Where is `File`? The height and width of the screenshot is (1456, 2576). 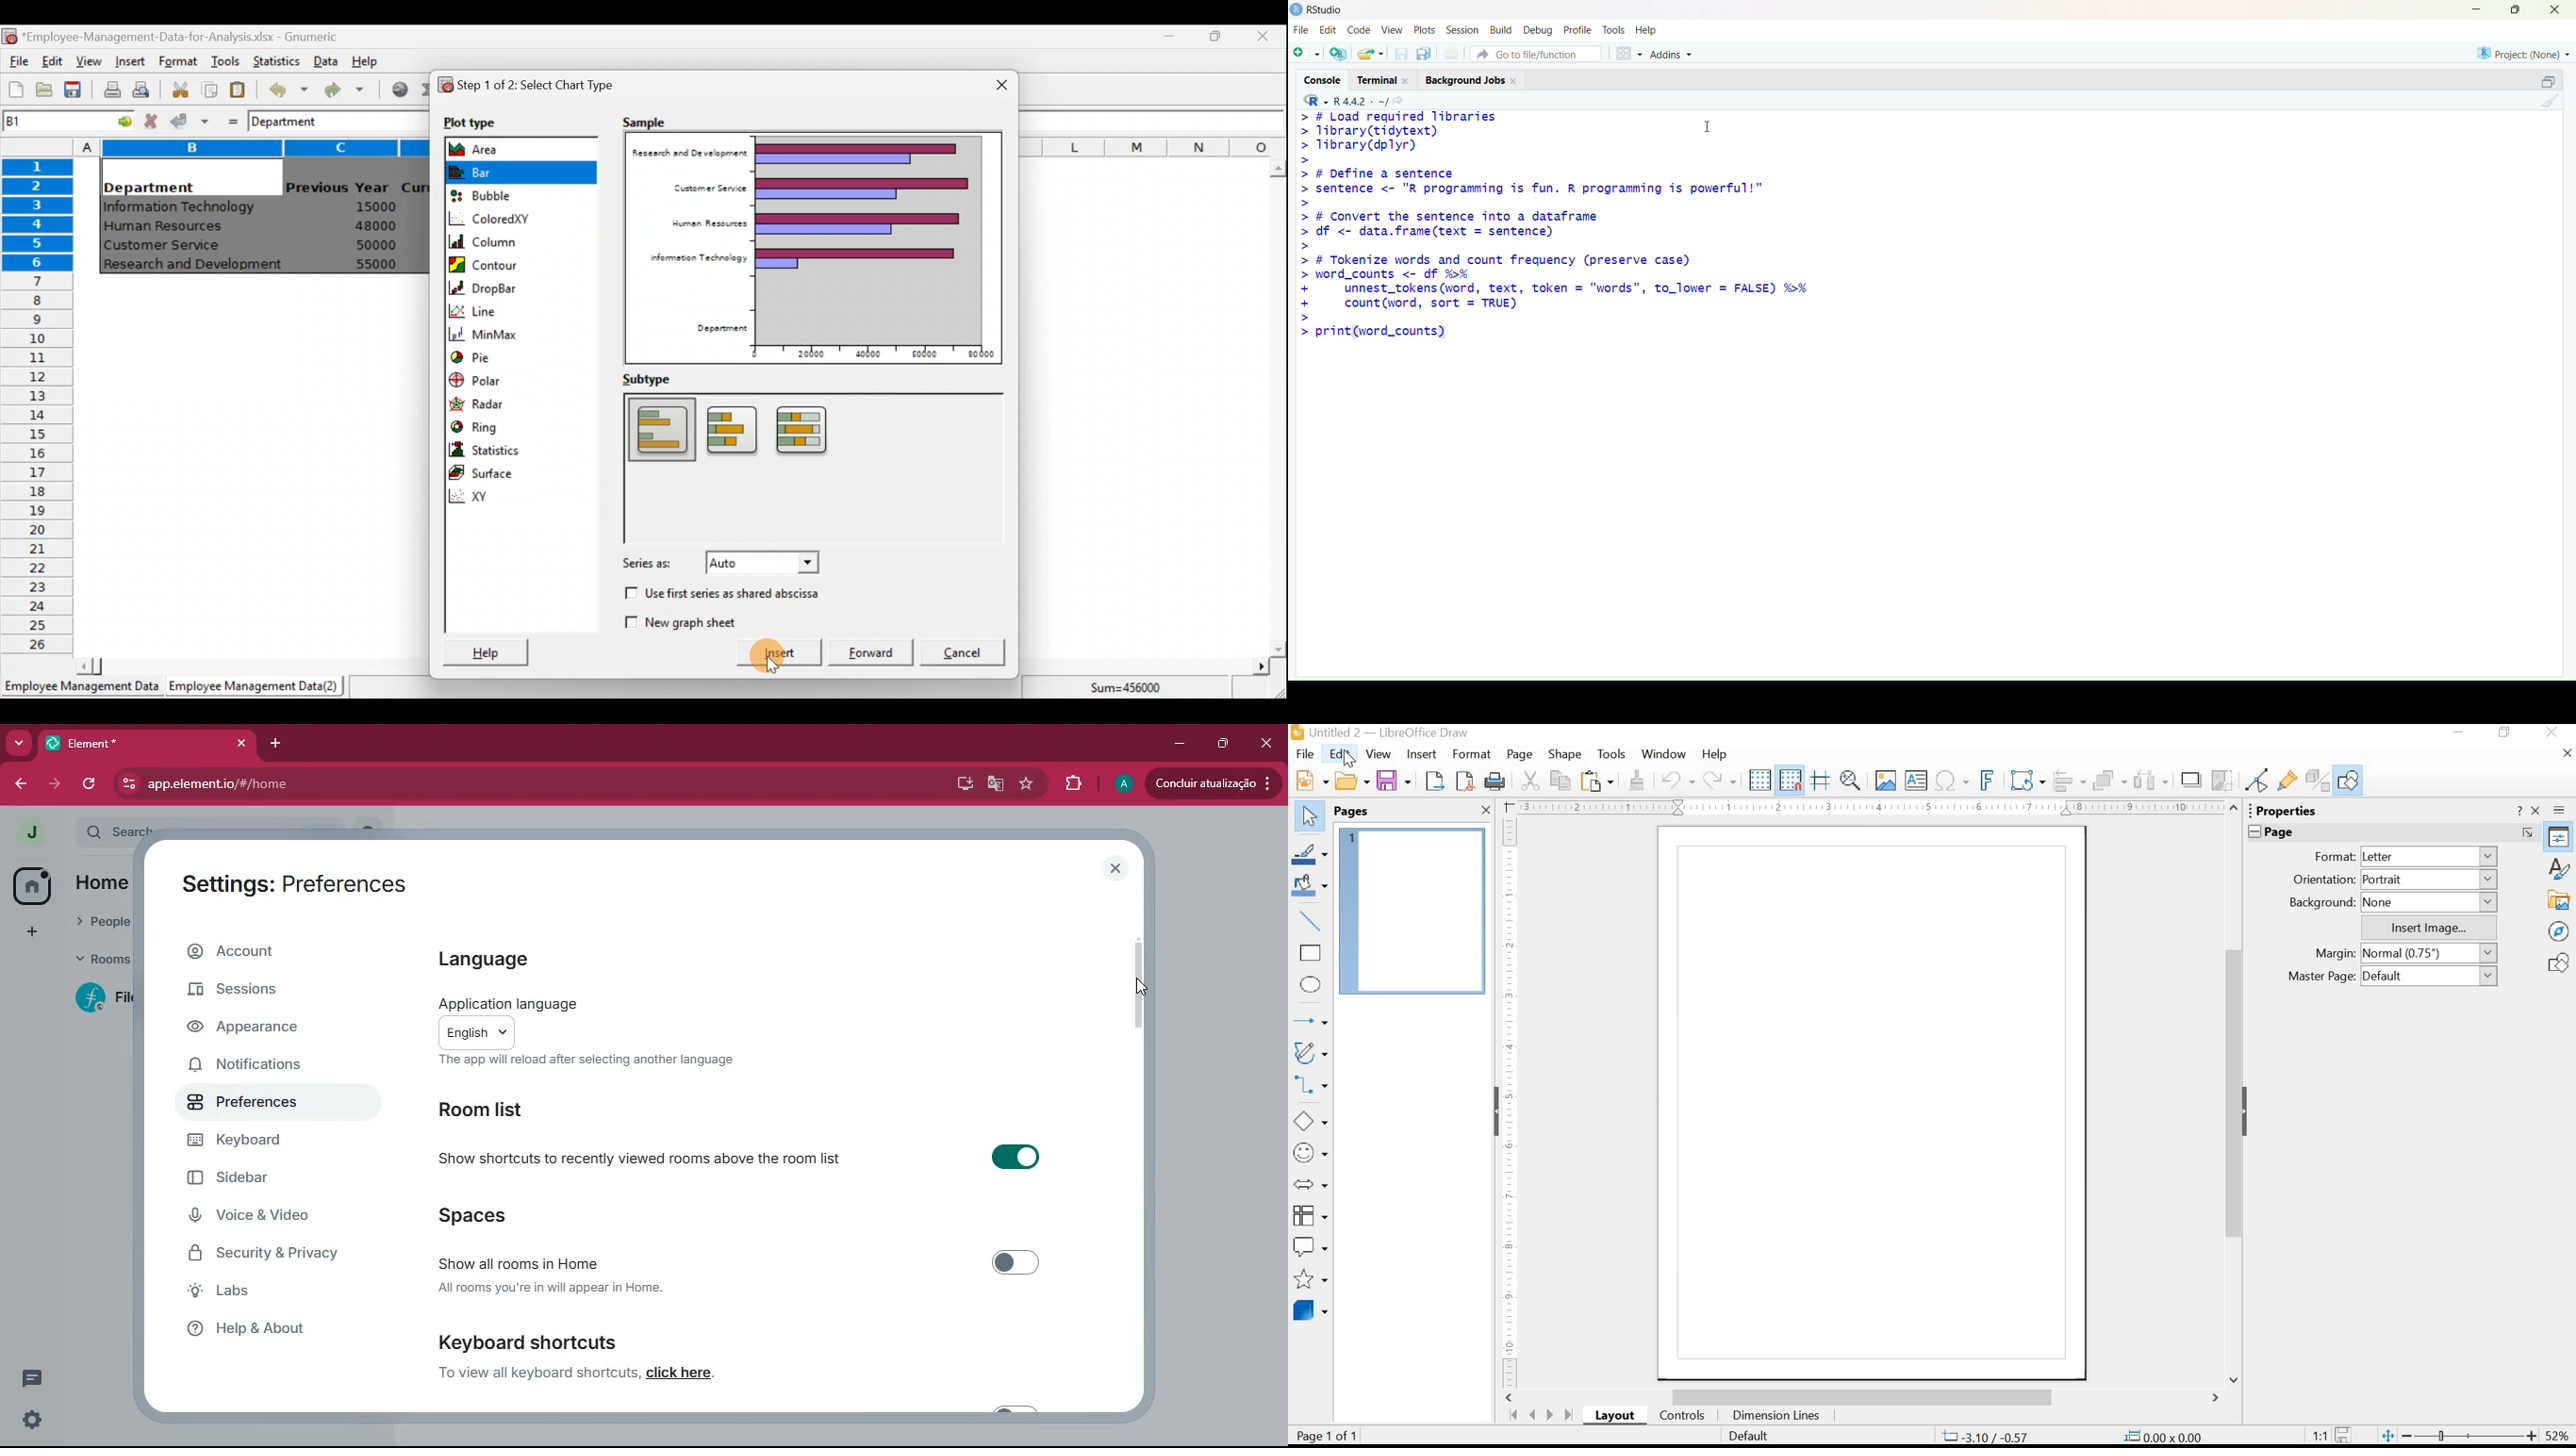 File is located at coordinates (17, 62).